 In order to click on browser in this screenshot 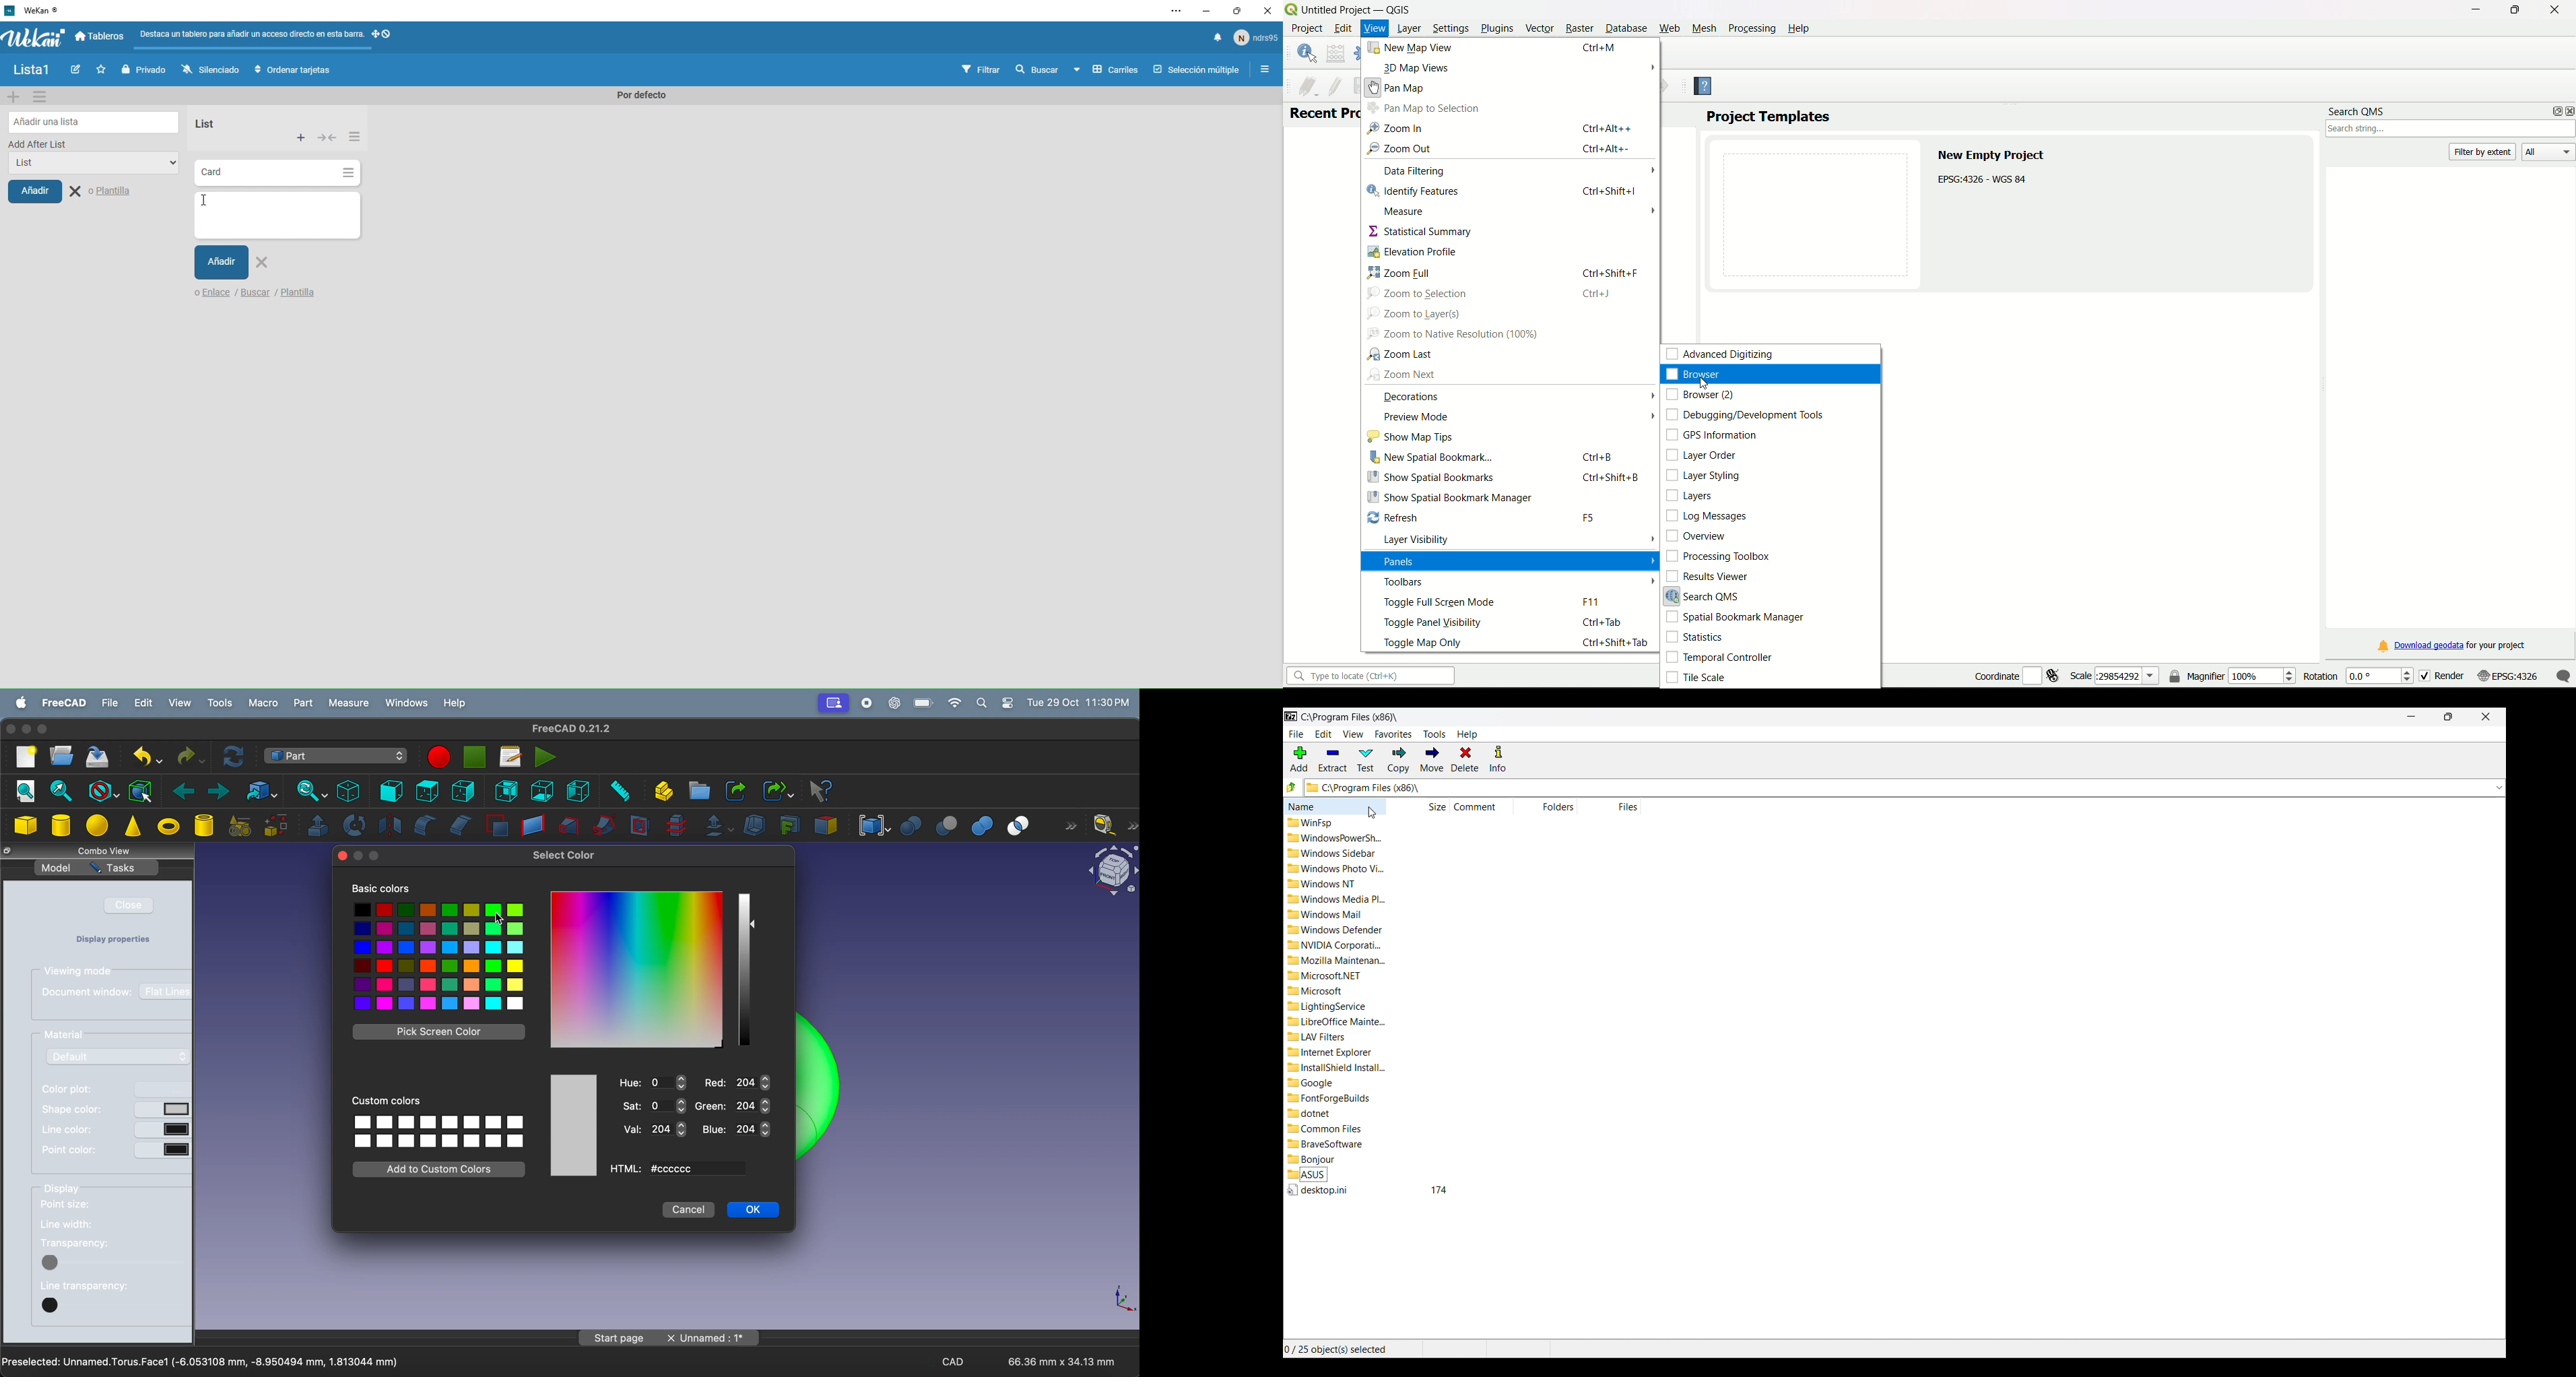, I will do `click(1700, 376)`.